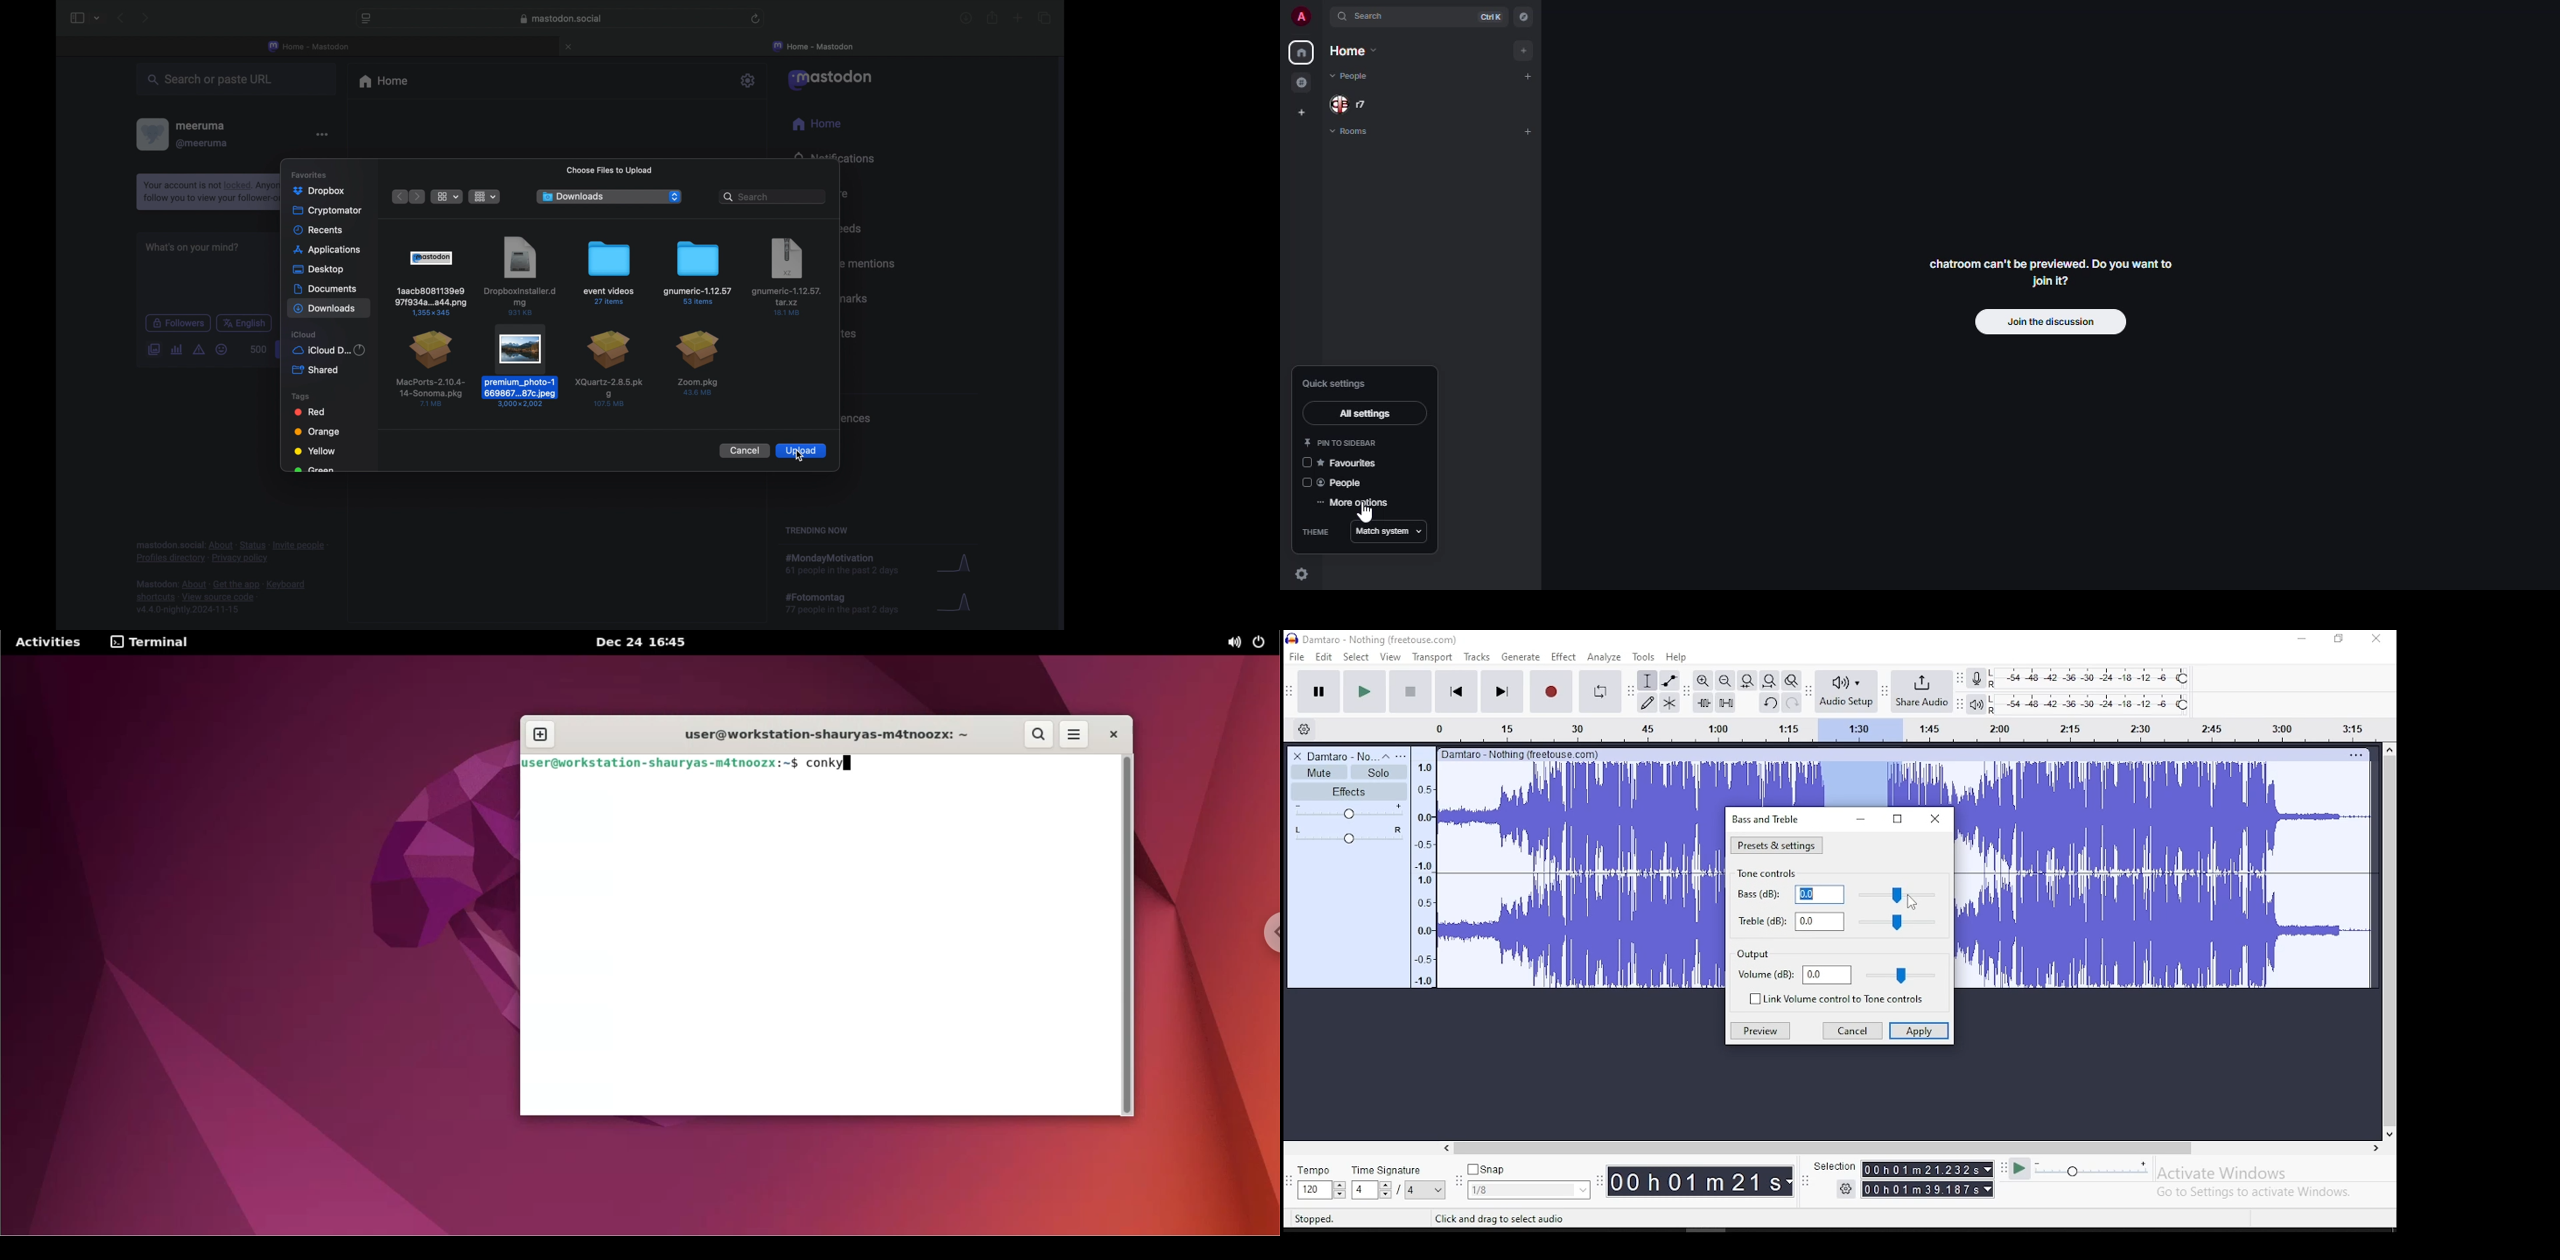 Image resolution: width=2576 pixels, height=1260 pixels. Describe the element at coordinates (1668, 680) in the screenshot. I see `envelope tool` at that location.